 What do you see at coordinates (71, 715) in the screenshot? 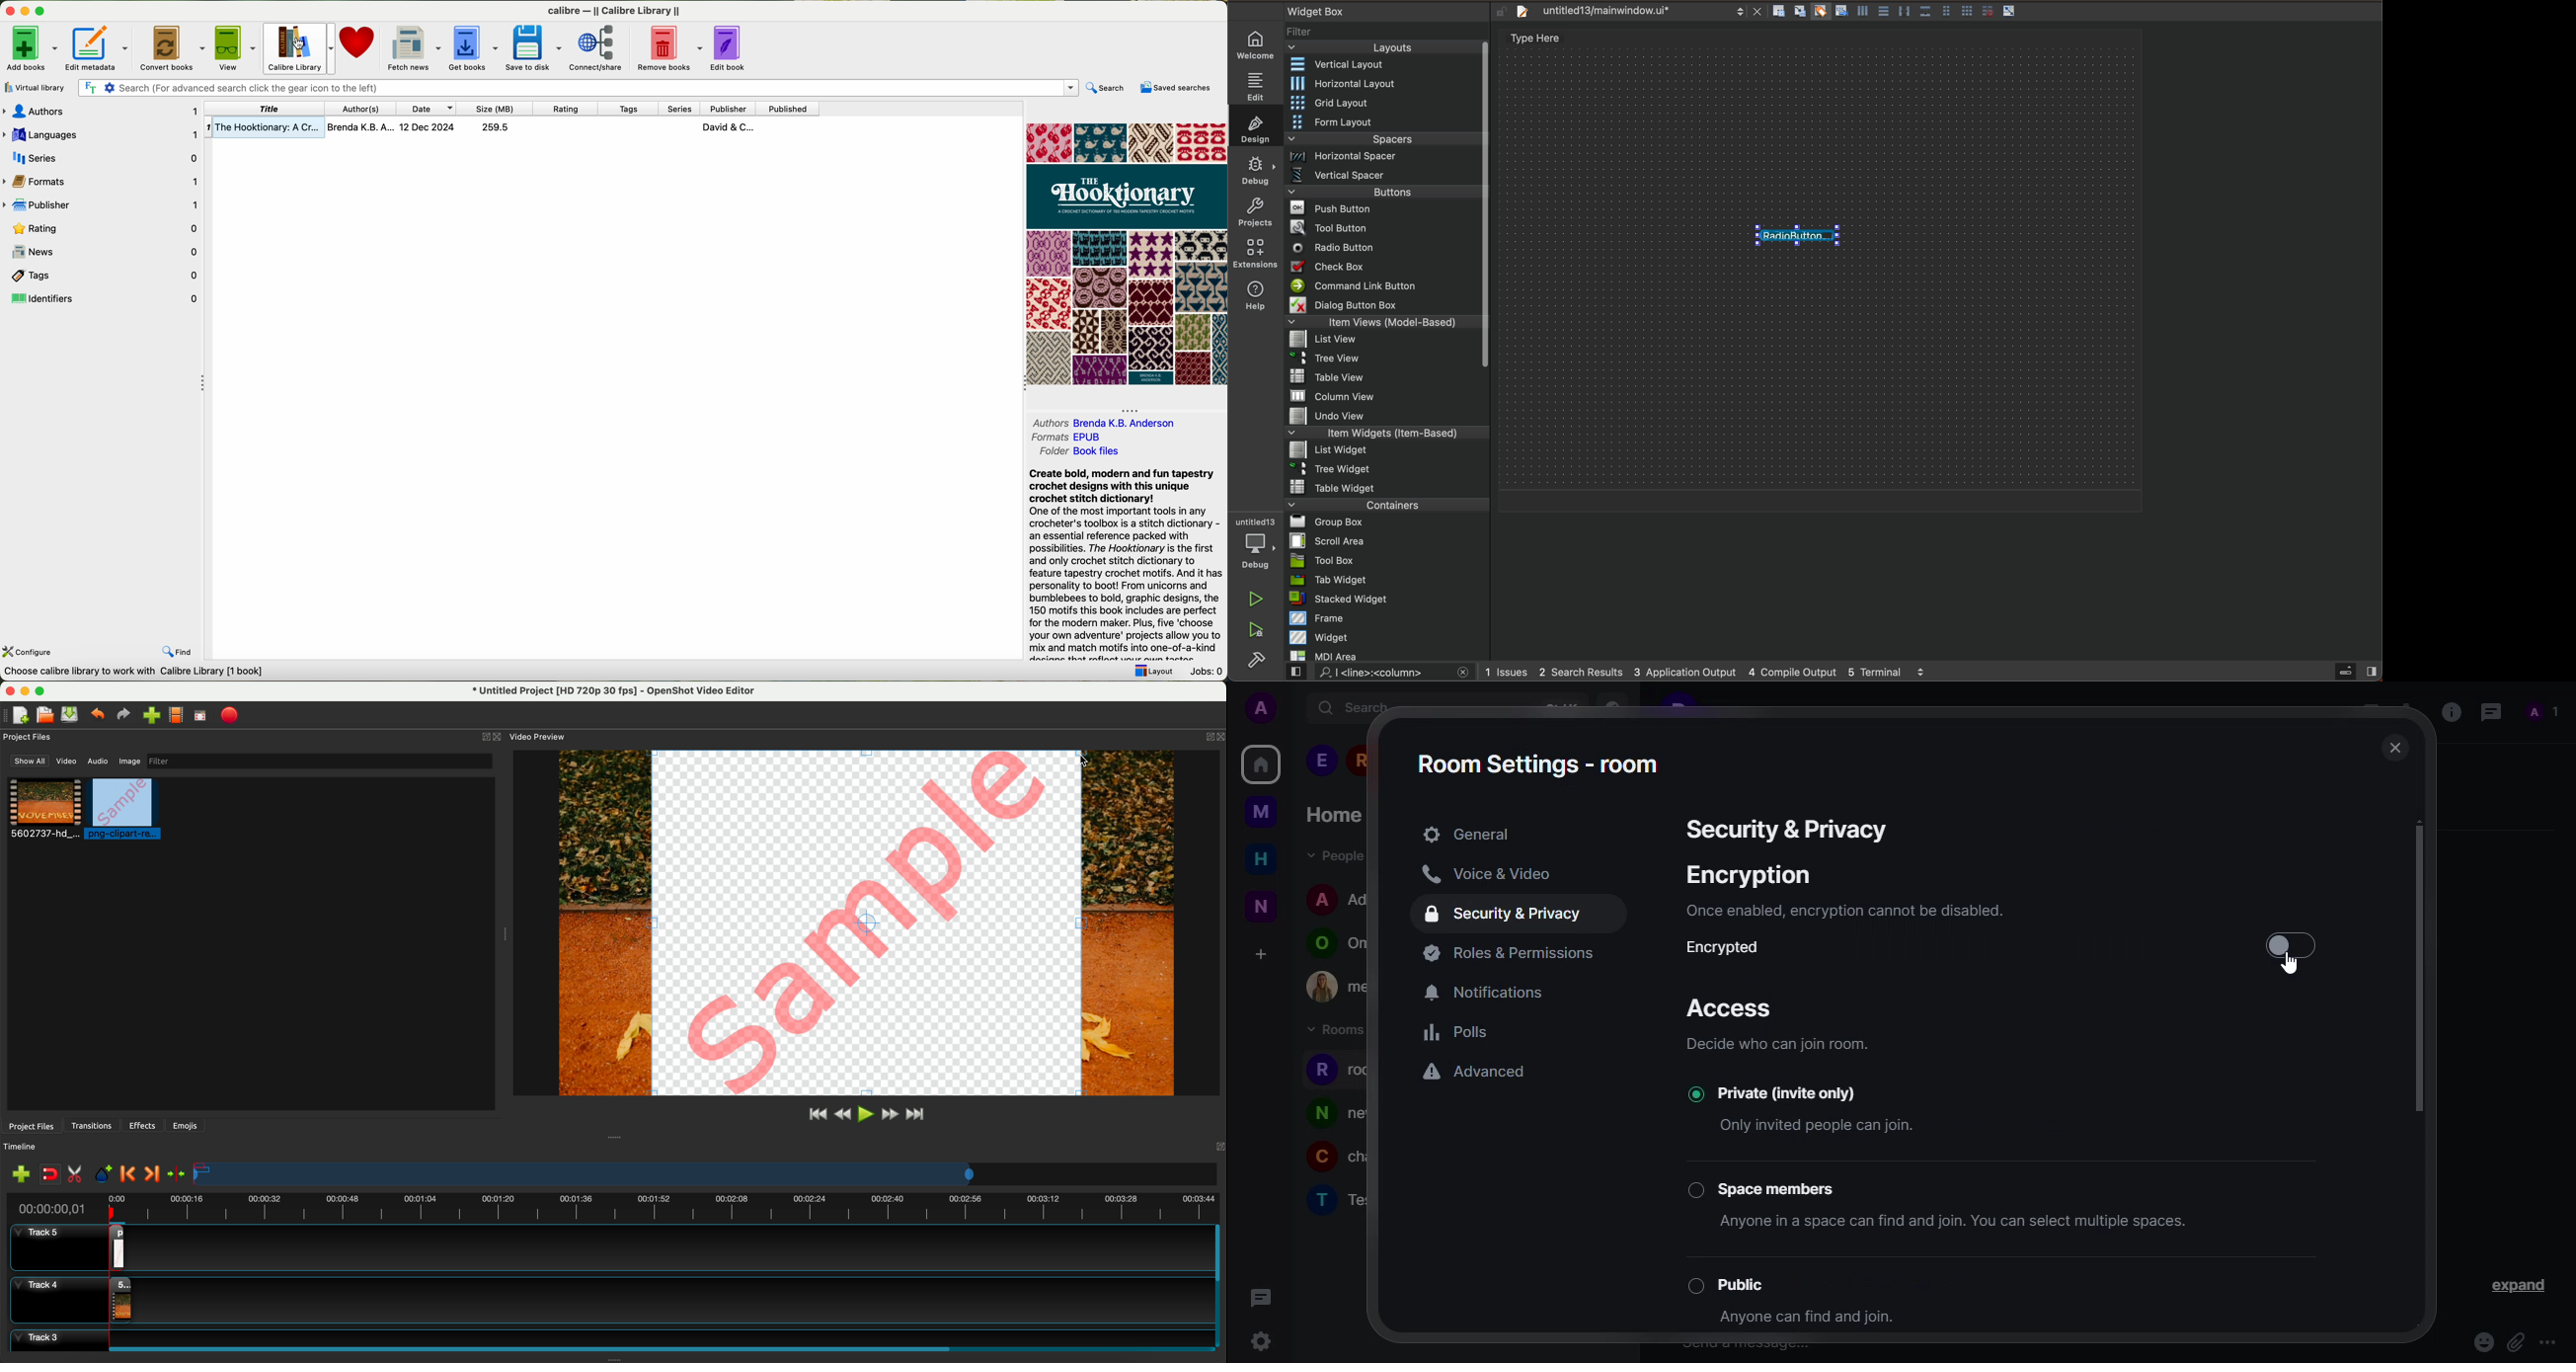
I see `save file` at bounding box center [71, 715].